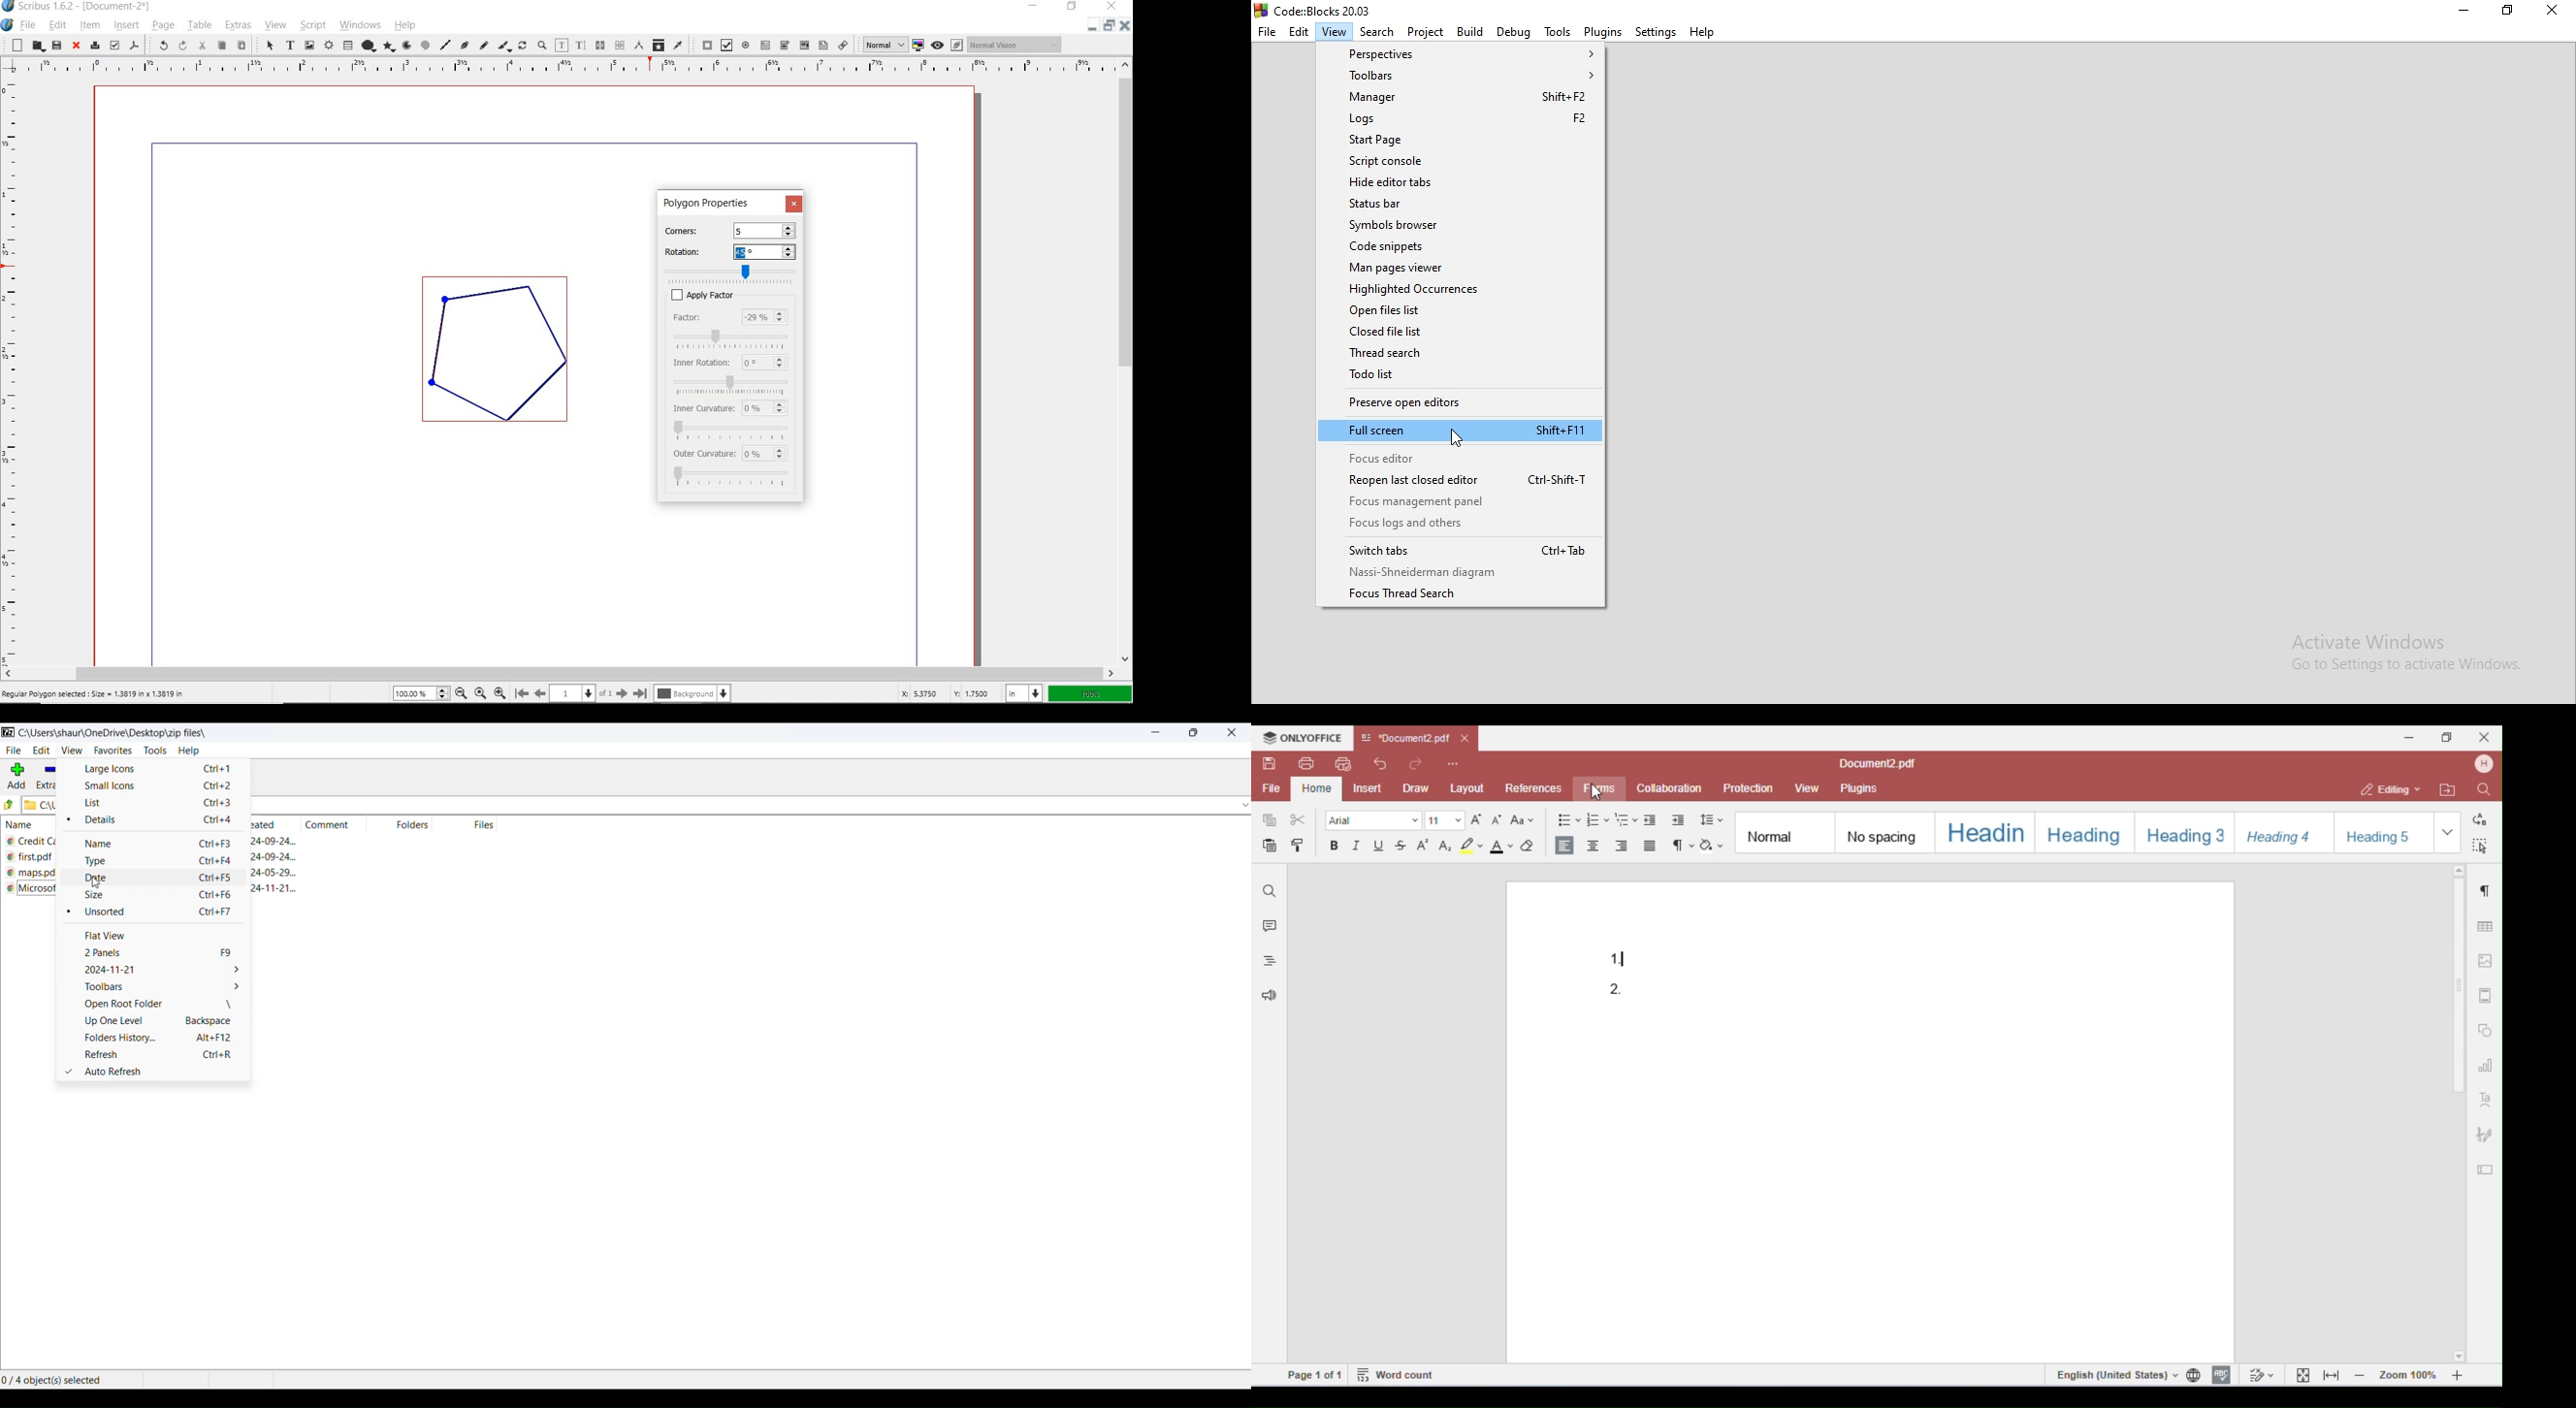 This screenshot has height=1428, width=2576. I want to click on line, so click(444, 42).